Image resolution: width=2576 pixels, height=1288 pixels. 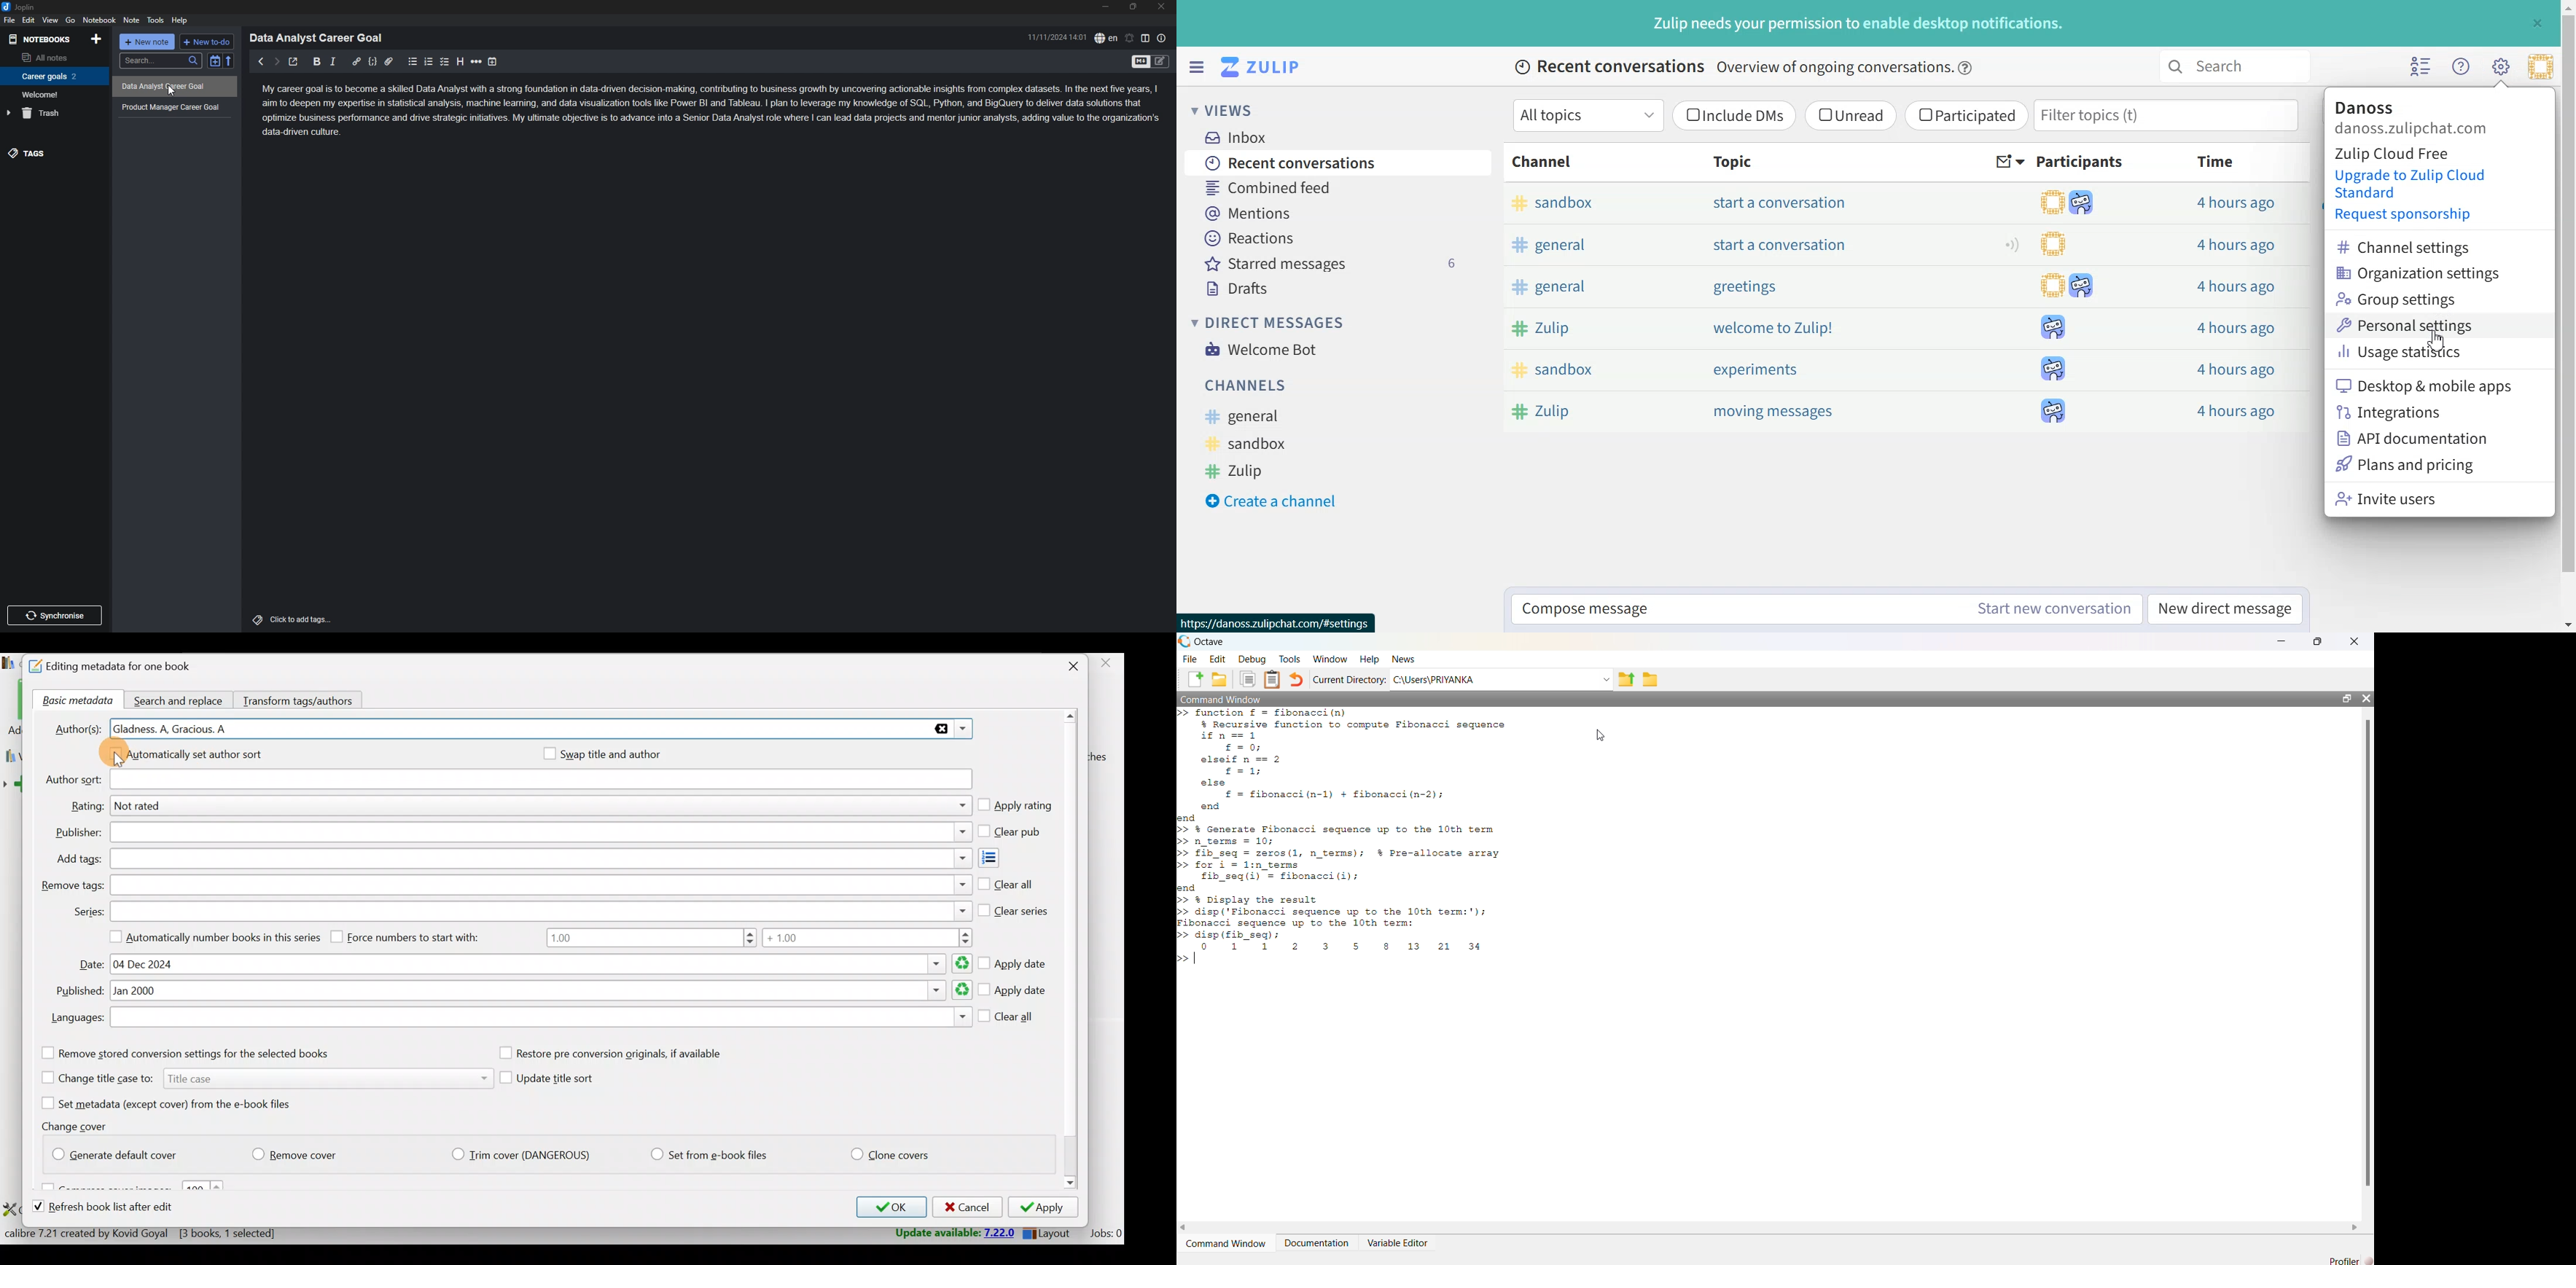 What do you see at coordinates (1162, 6) in the screenshot?
I see `close` at bounding box center [1162, 6].